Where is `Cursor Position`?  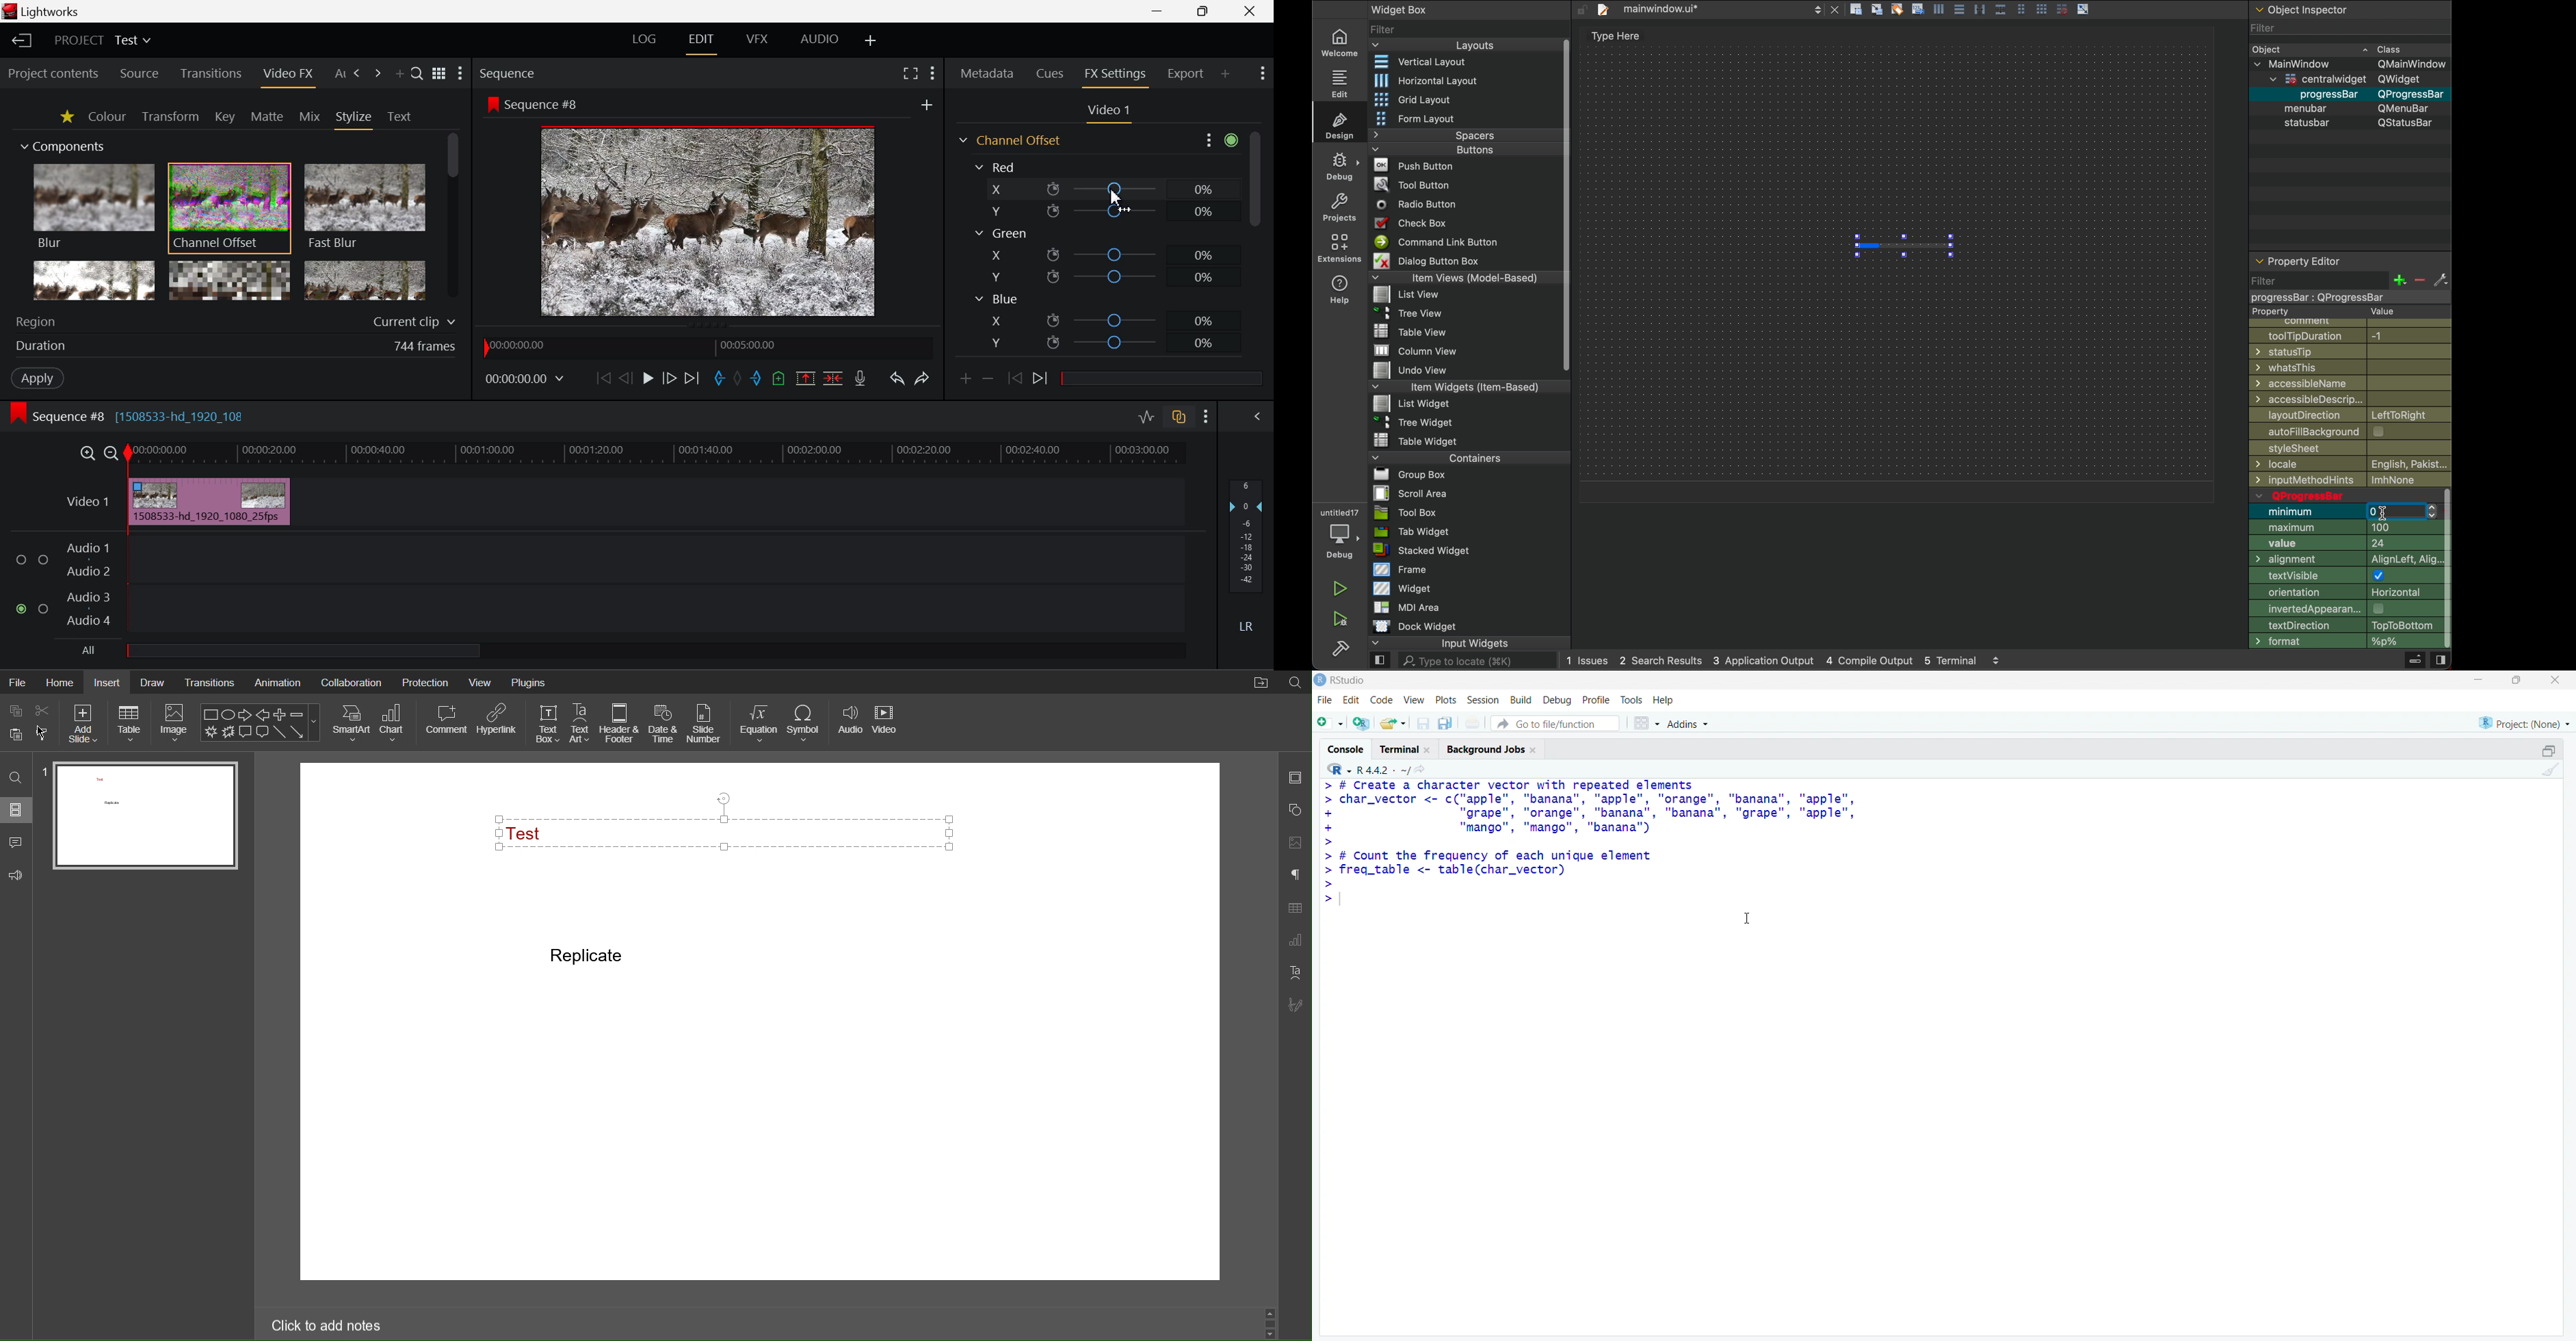
Cursor Position is located at coordinates (1114, 197).